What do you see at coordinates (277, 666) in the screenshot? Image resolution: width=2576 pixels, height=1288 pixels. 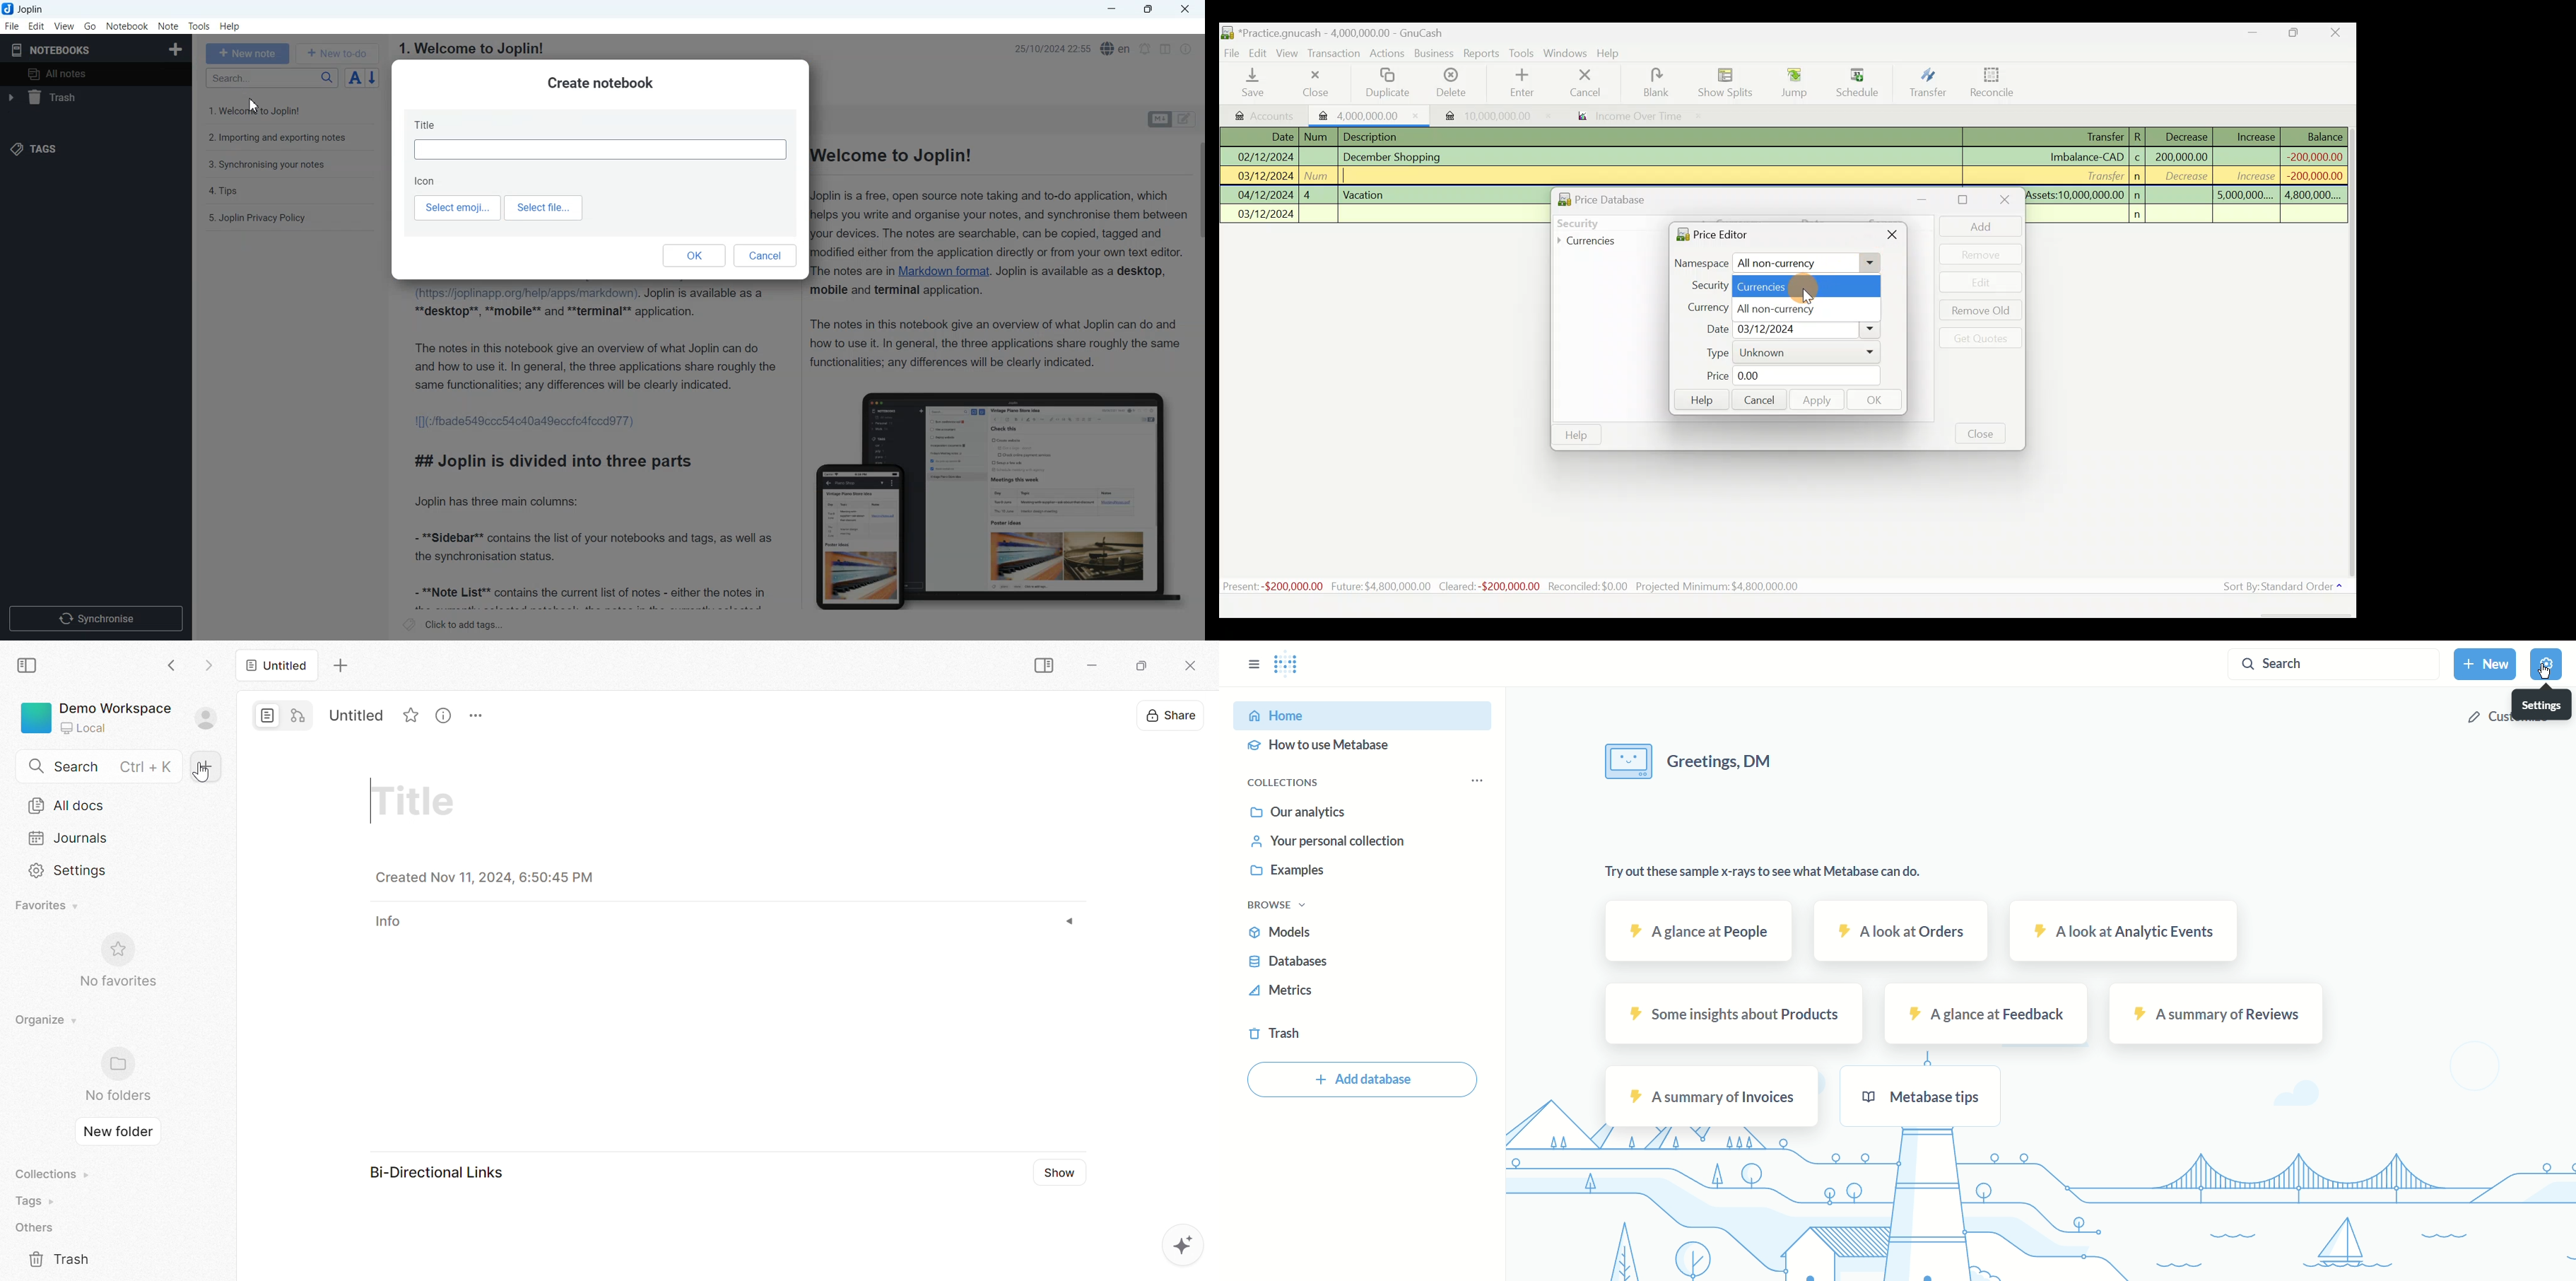 I see `Untitled` at bounding box center [277, 666].